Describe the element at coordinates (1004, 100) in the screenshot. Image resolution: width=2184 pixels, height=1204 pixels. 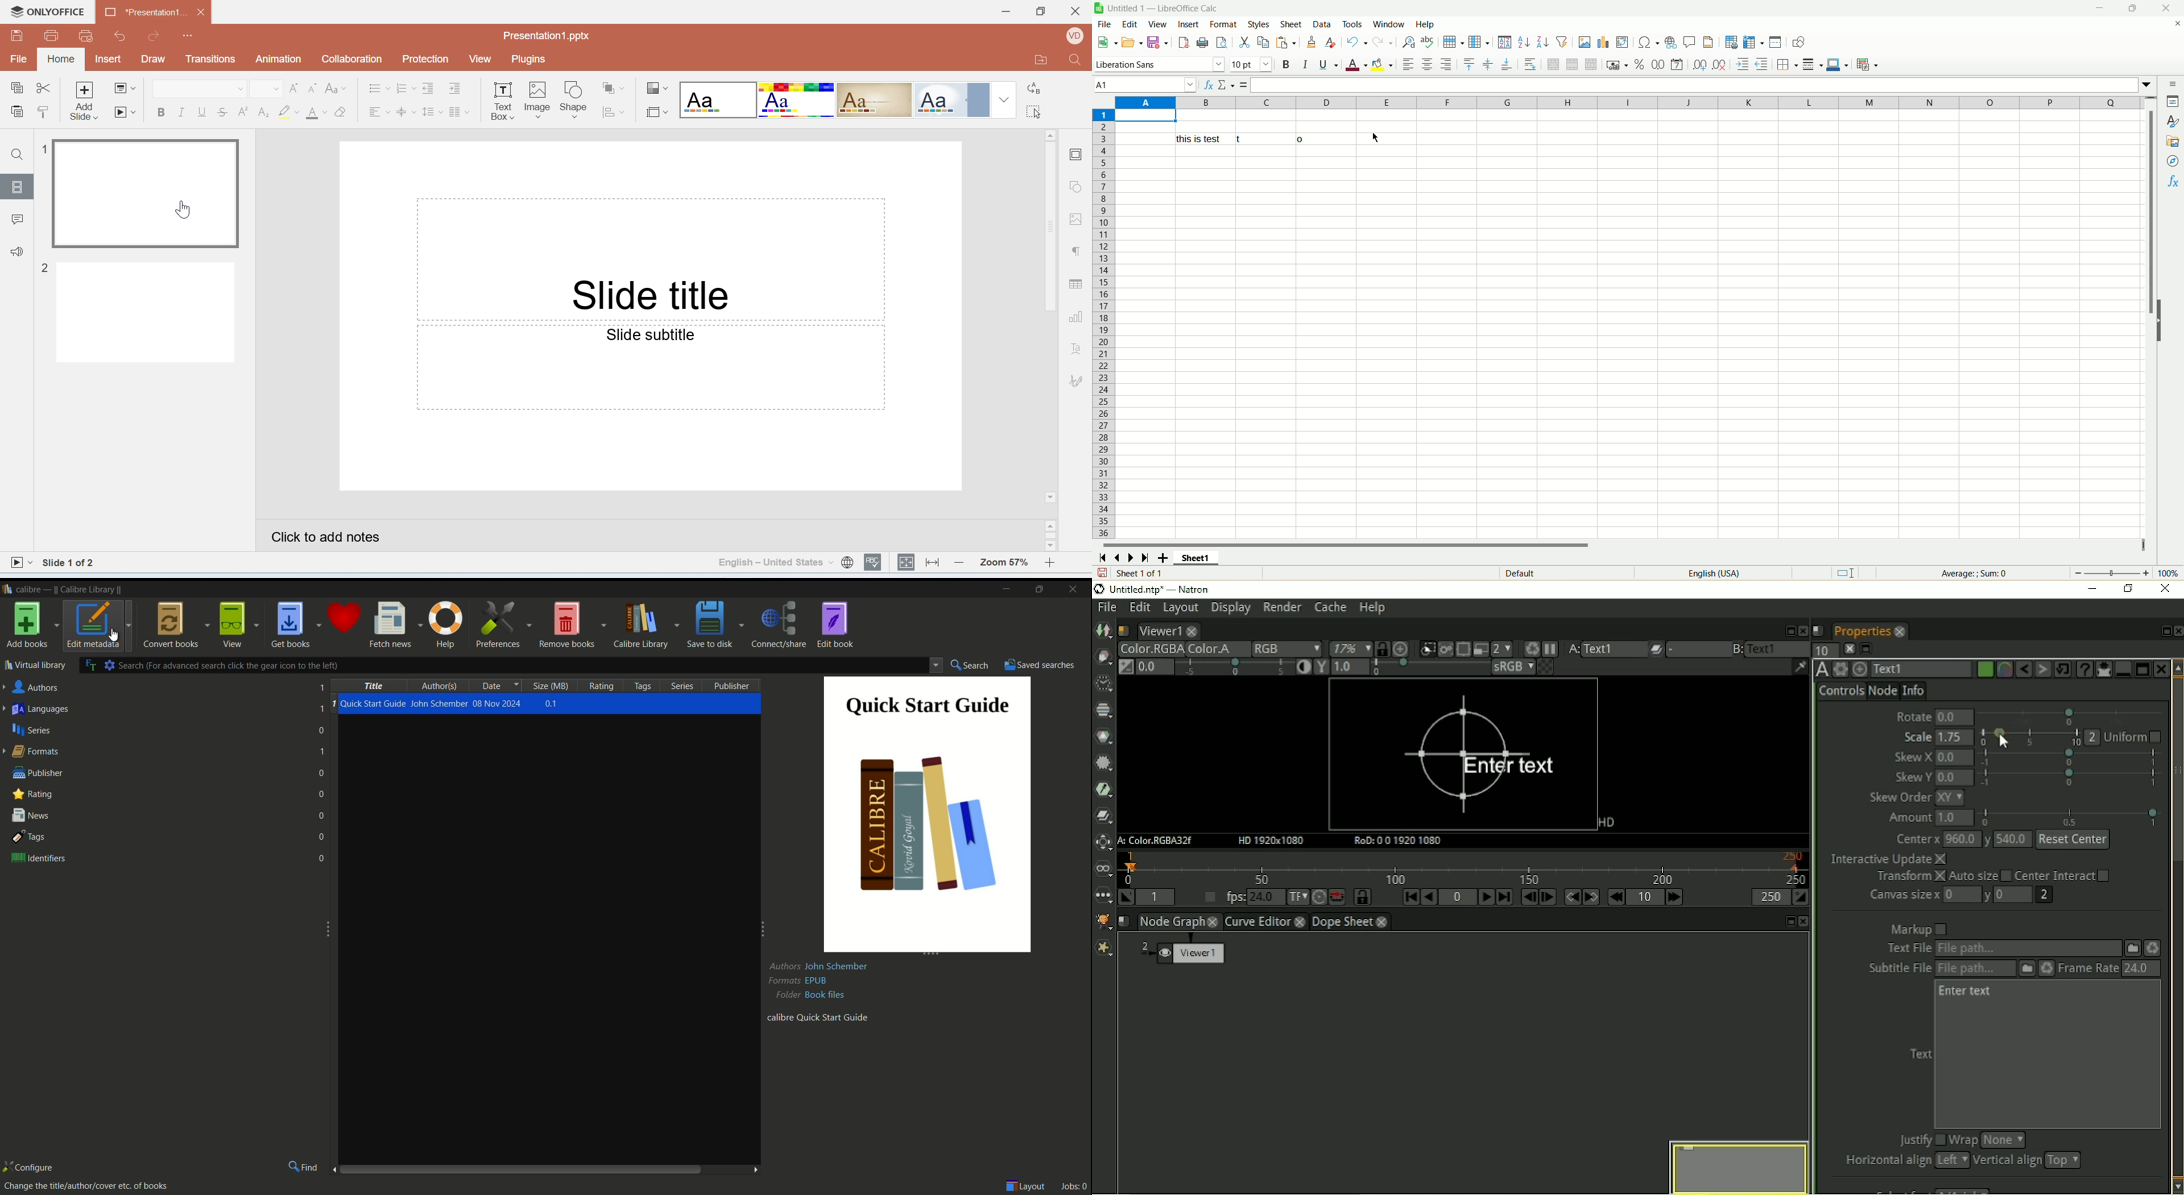
I see `Drop down` at that location.